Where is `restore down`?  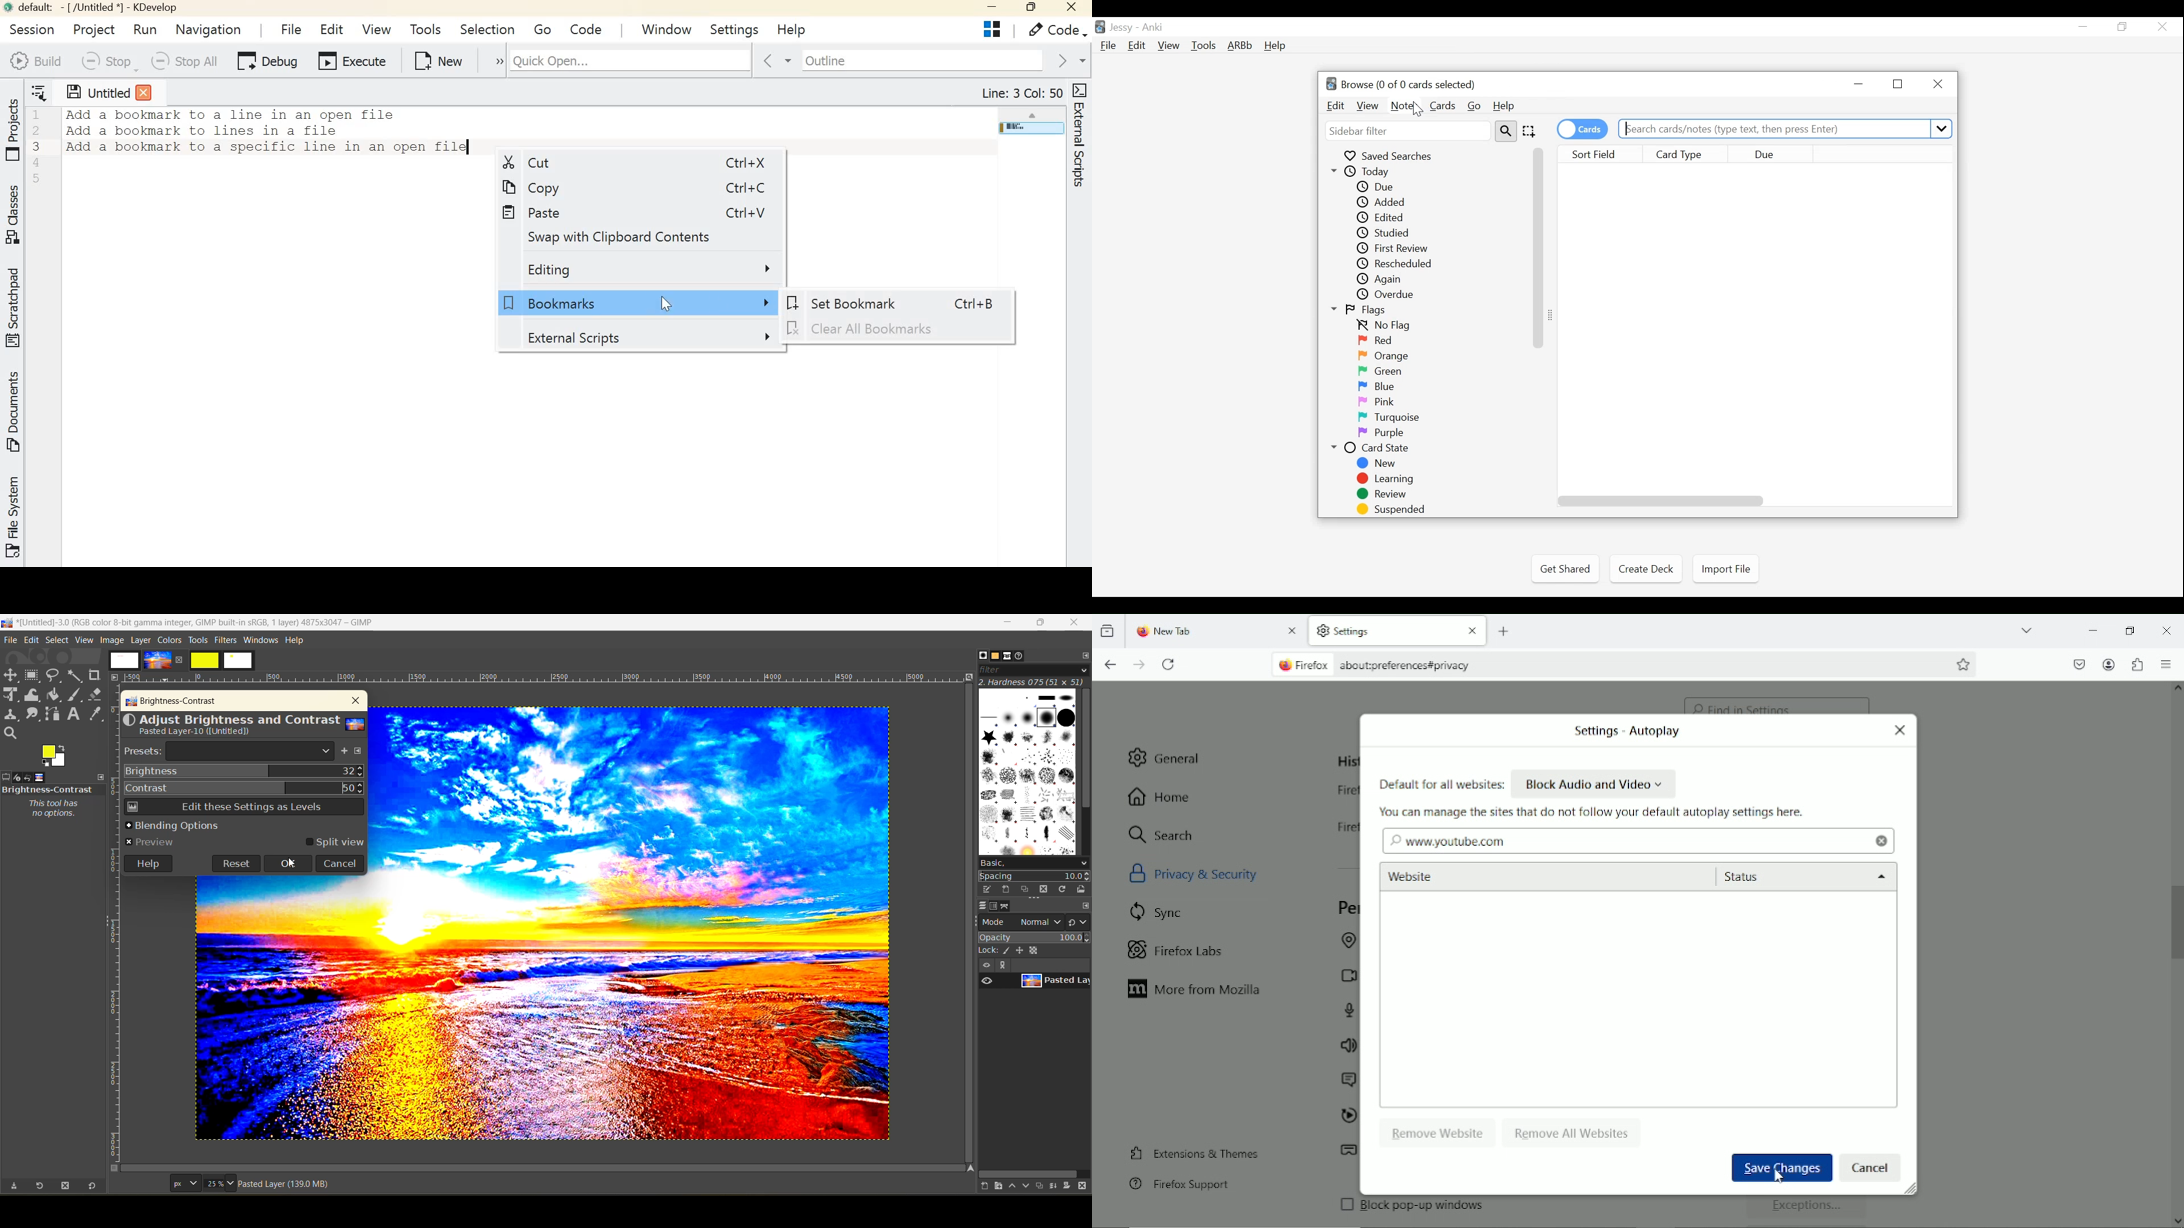
restore down is located at coordinates (2130, 628).